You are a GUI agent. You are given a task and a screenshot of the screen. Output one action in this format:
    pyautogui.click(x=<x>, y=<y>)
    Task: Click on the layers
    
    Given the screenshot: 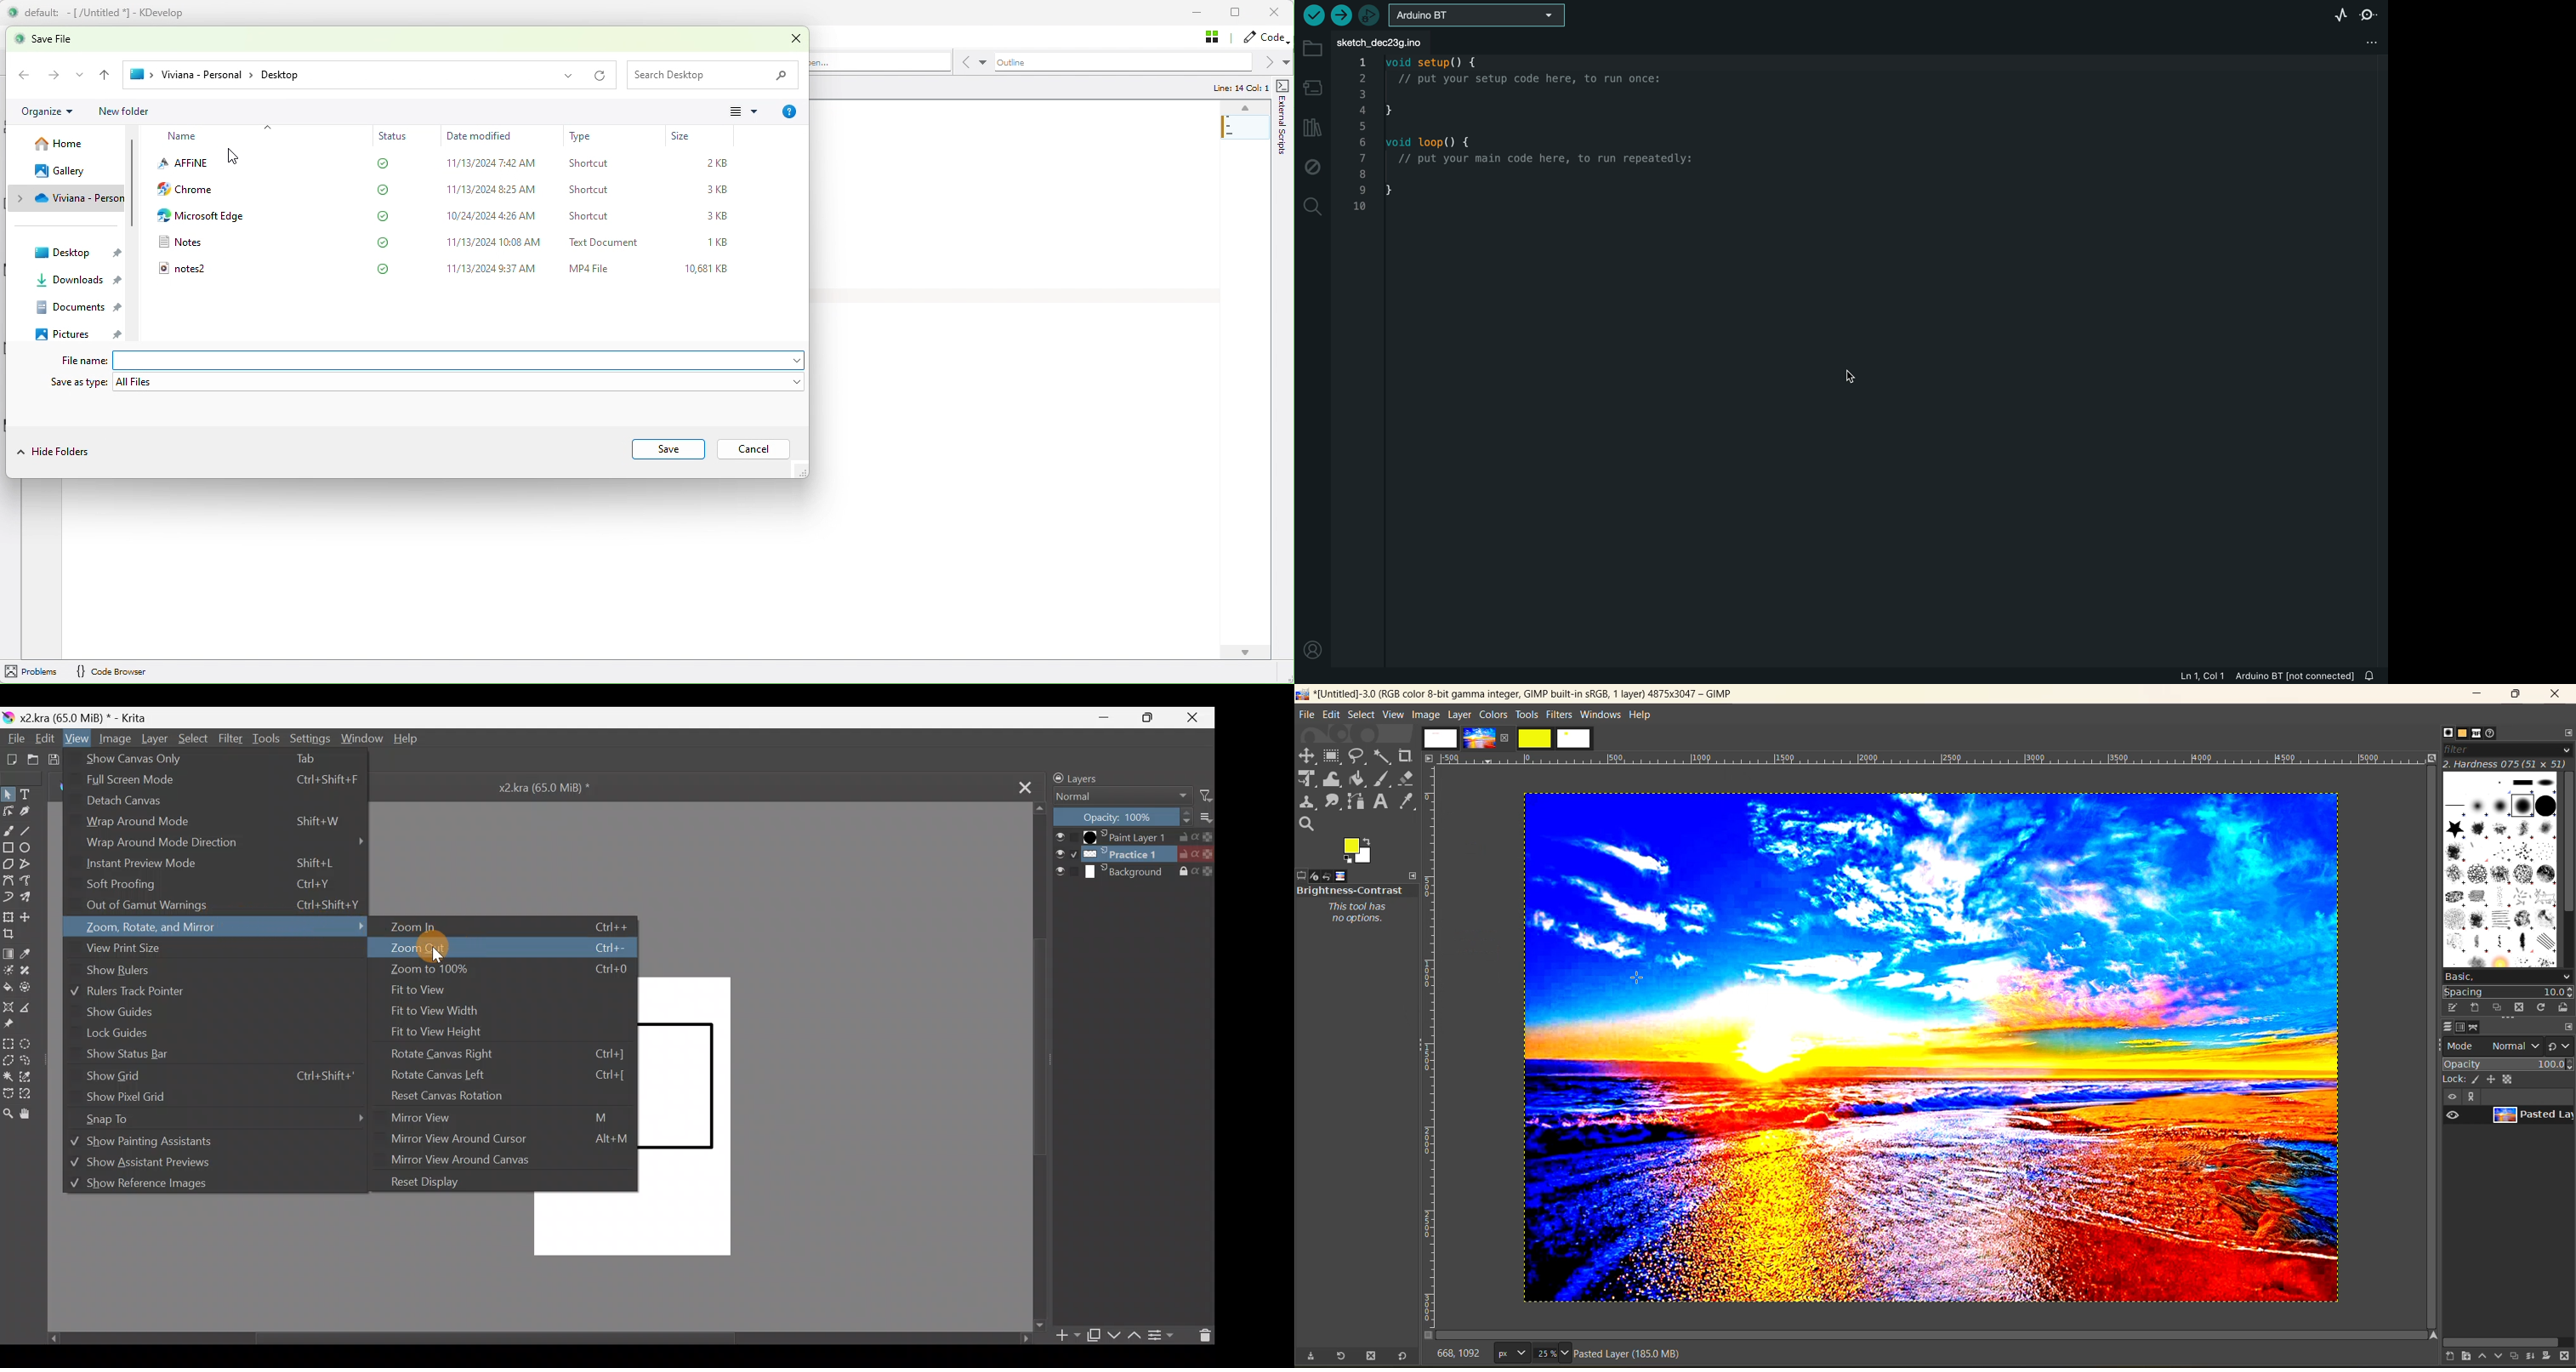 What is the action you would take?
    pyautogui.click(x=2448, y=1027)
    